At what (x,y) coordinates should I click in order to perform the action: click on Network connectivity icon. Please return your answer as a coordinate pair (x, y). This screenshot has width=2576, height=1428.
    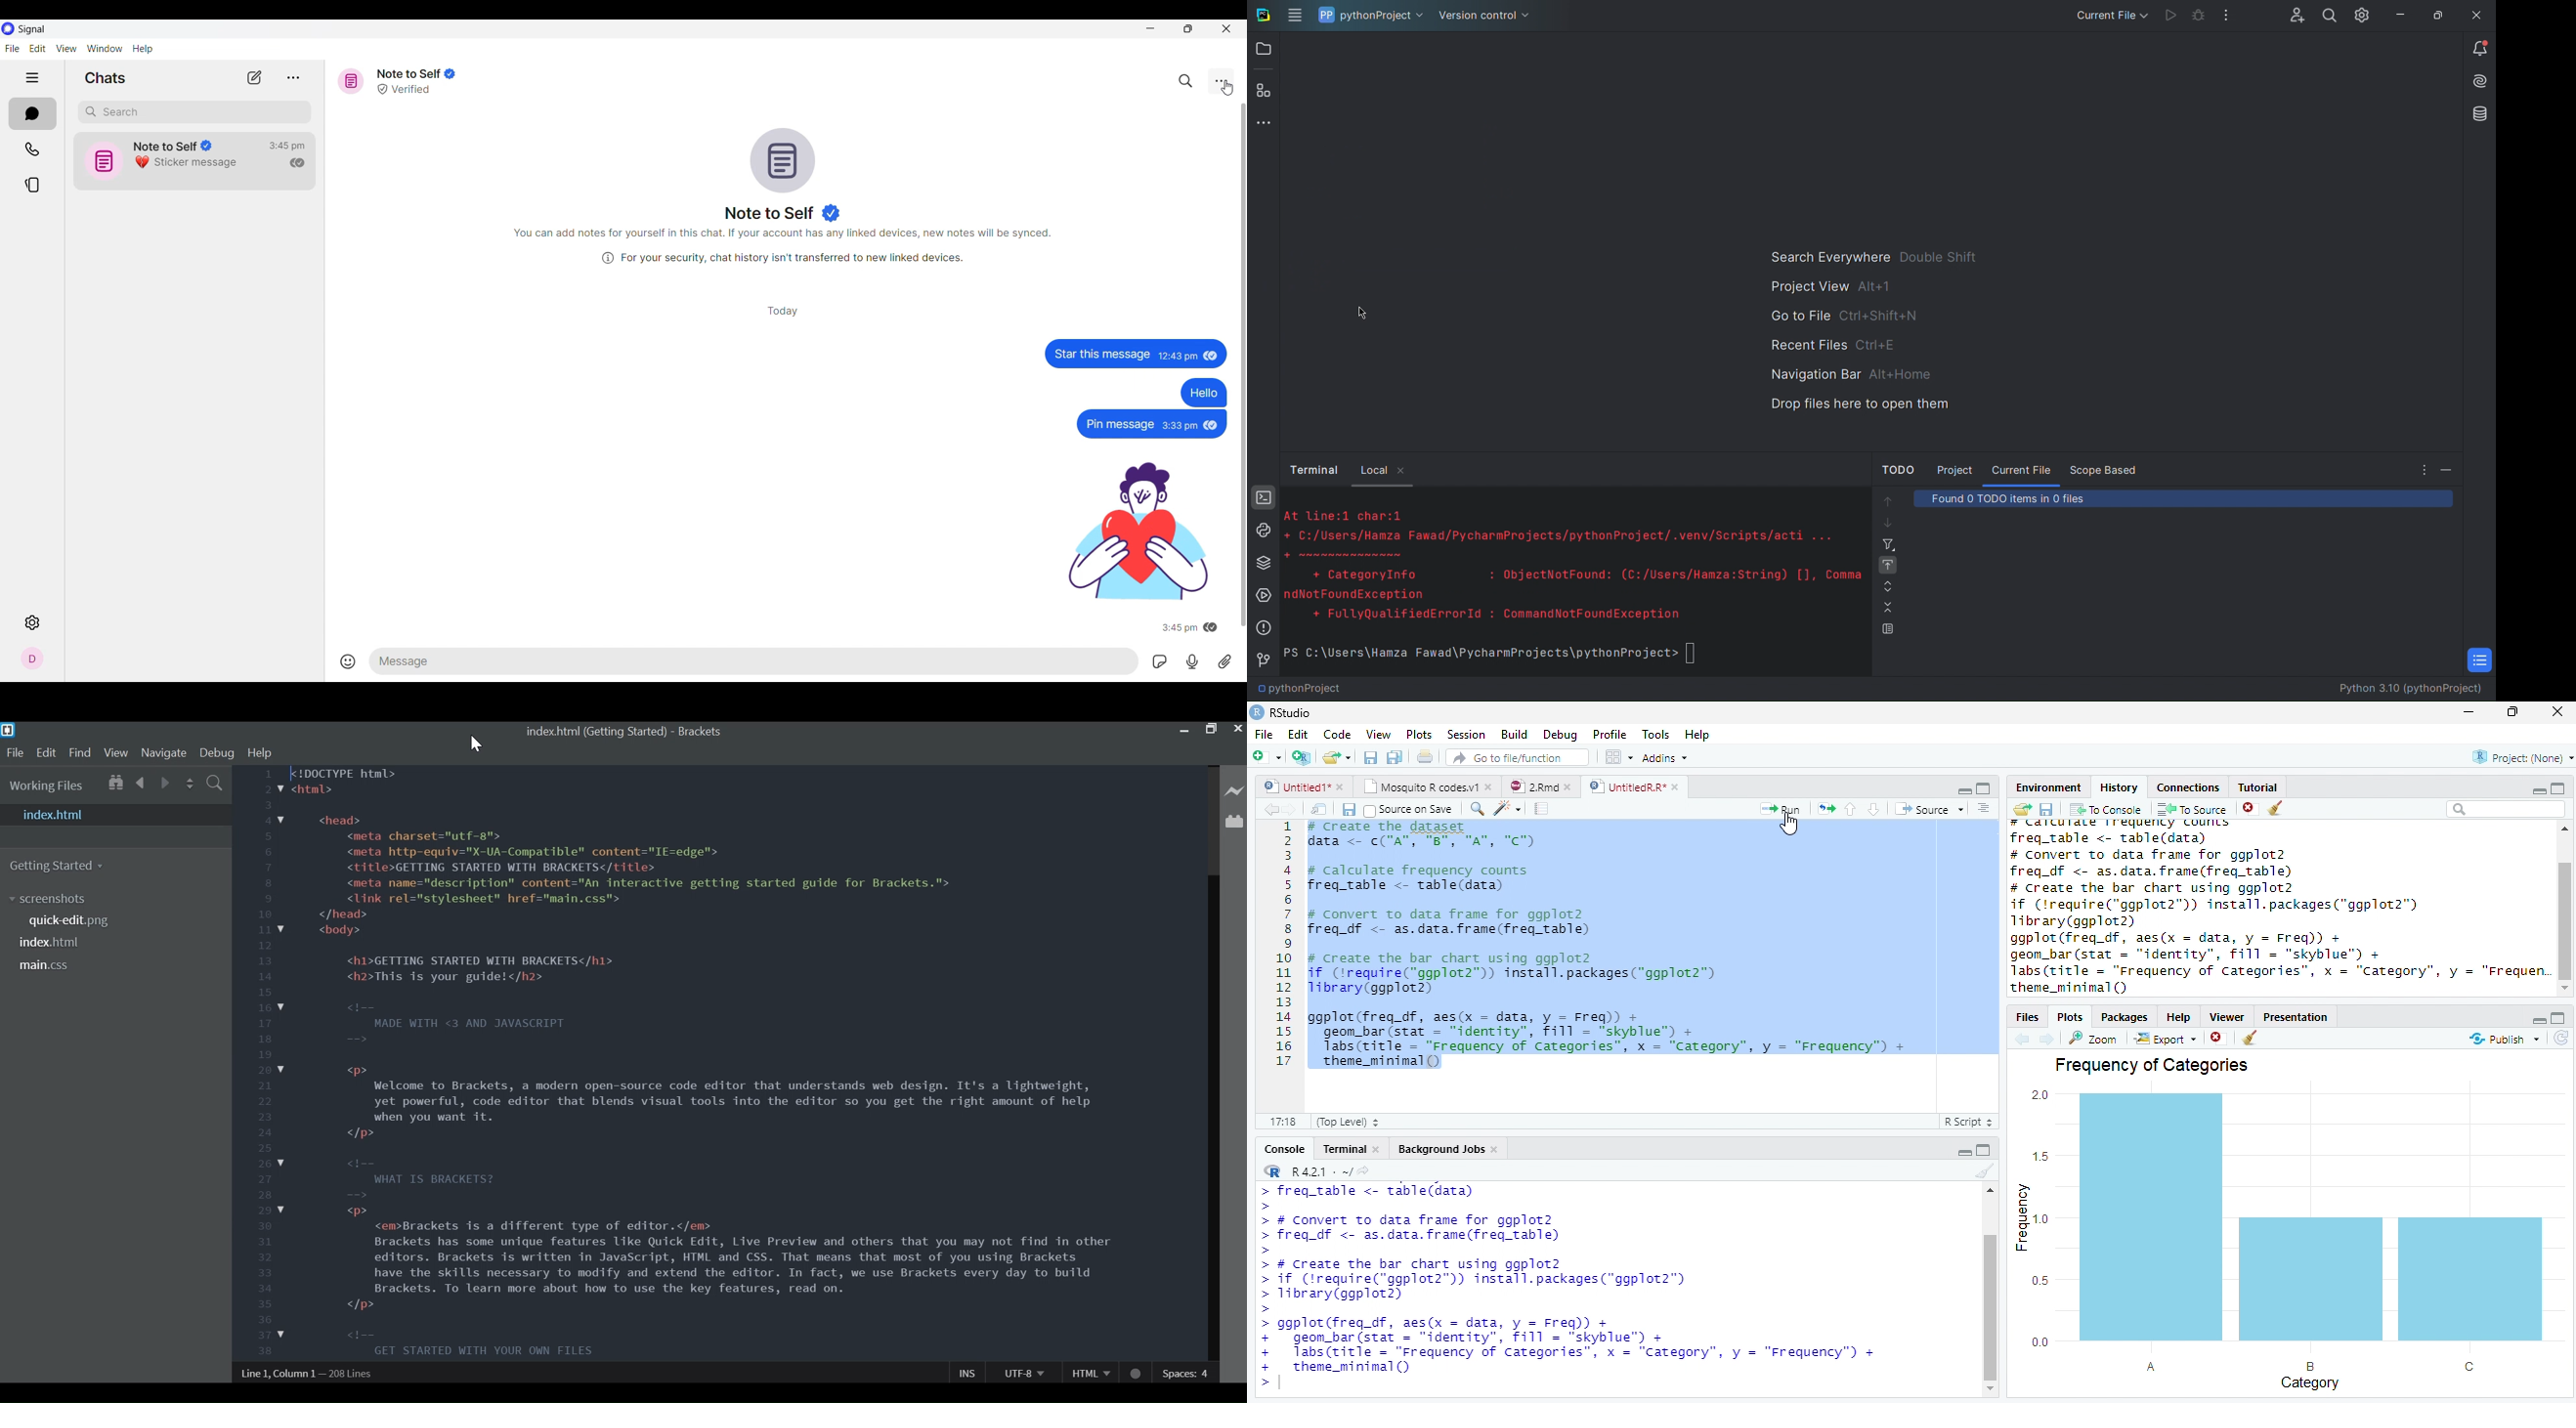
    Looking at the image, I should click on (1135, 1371).